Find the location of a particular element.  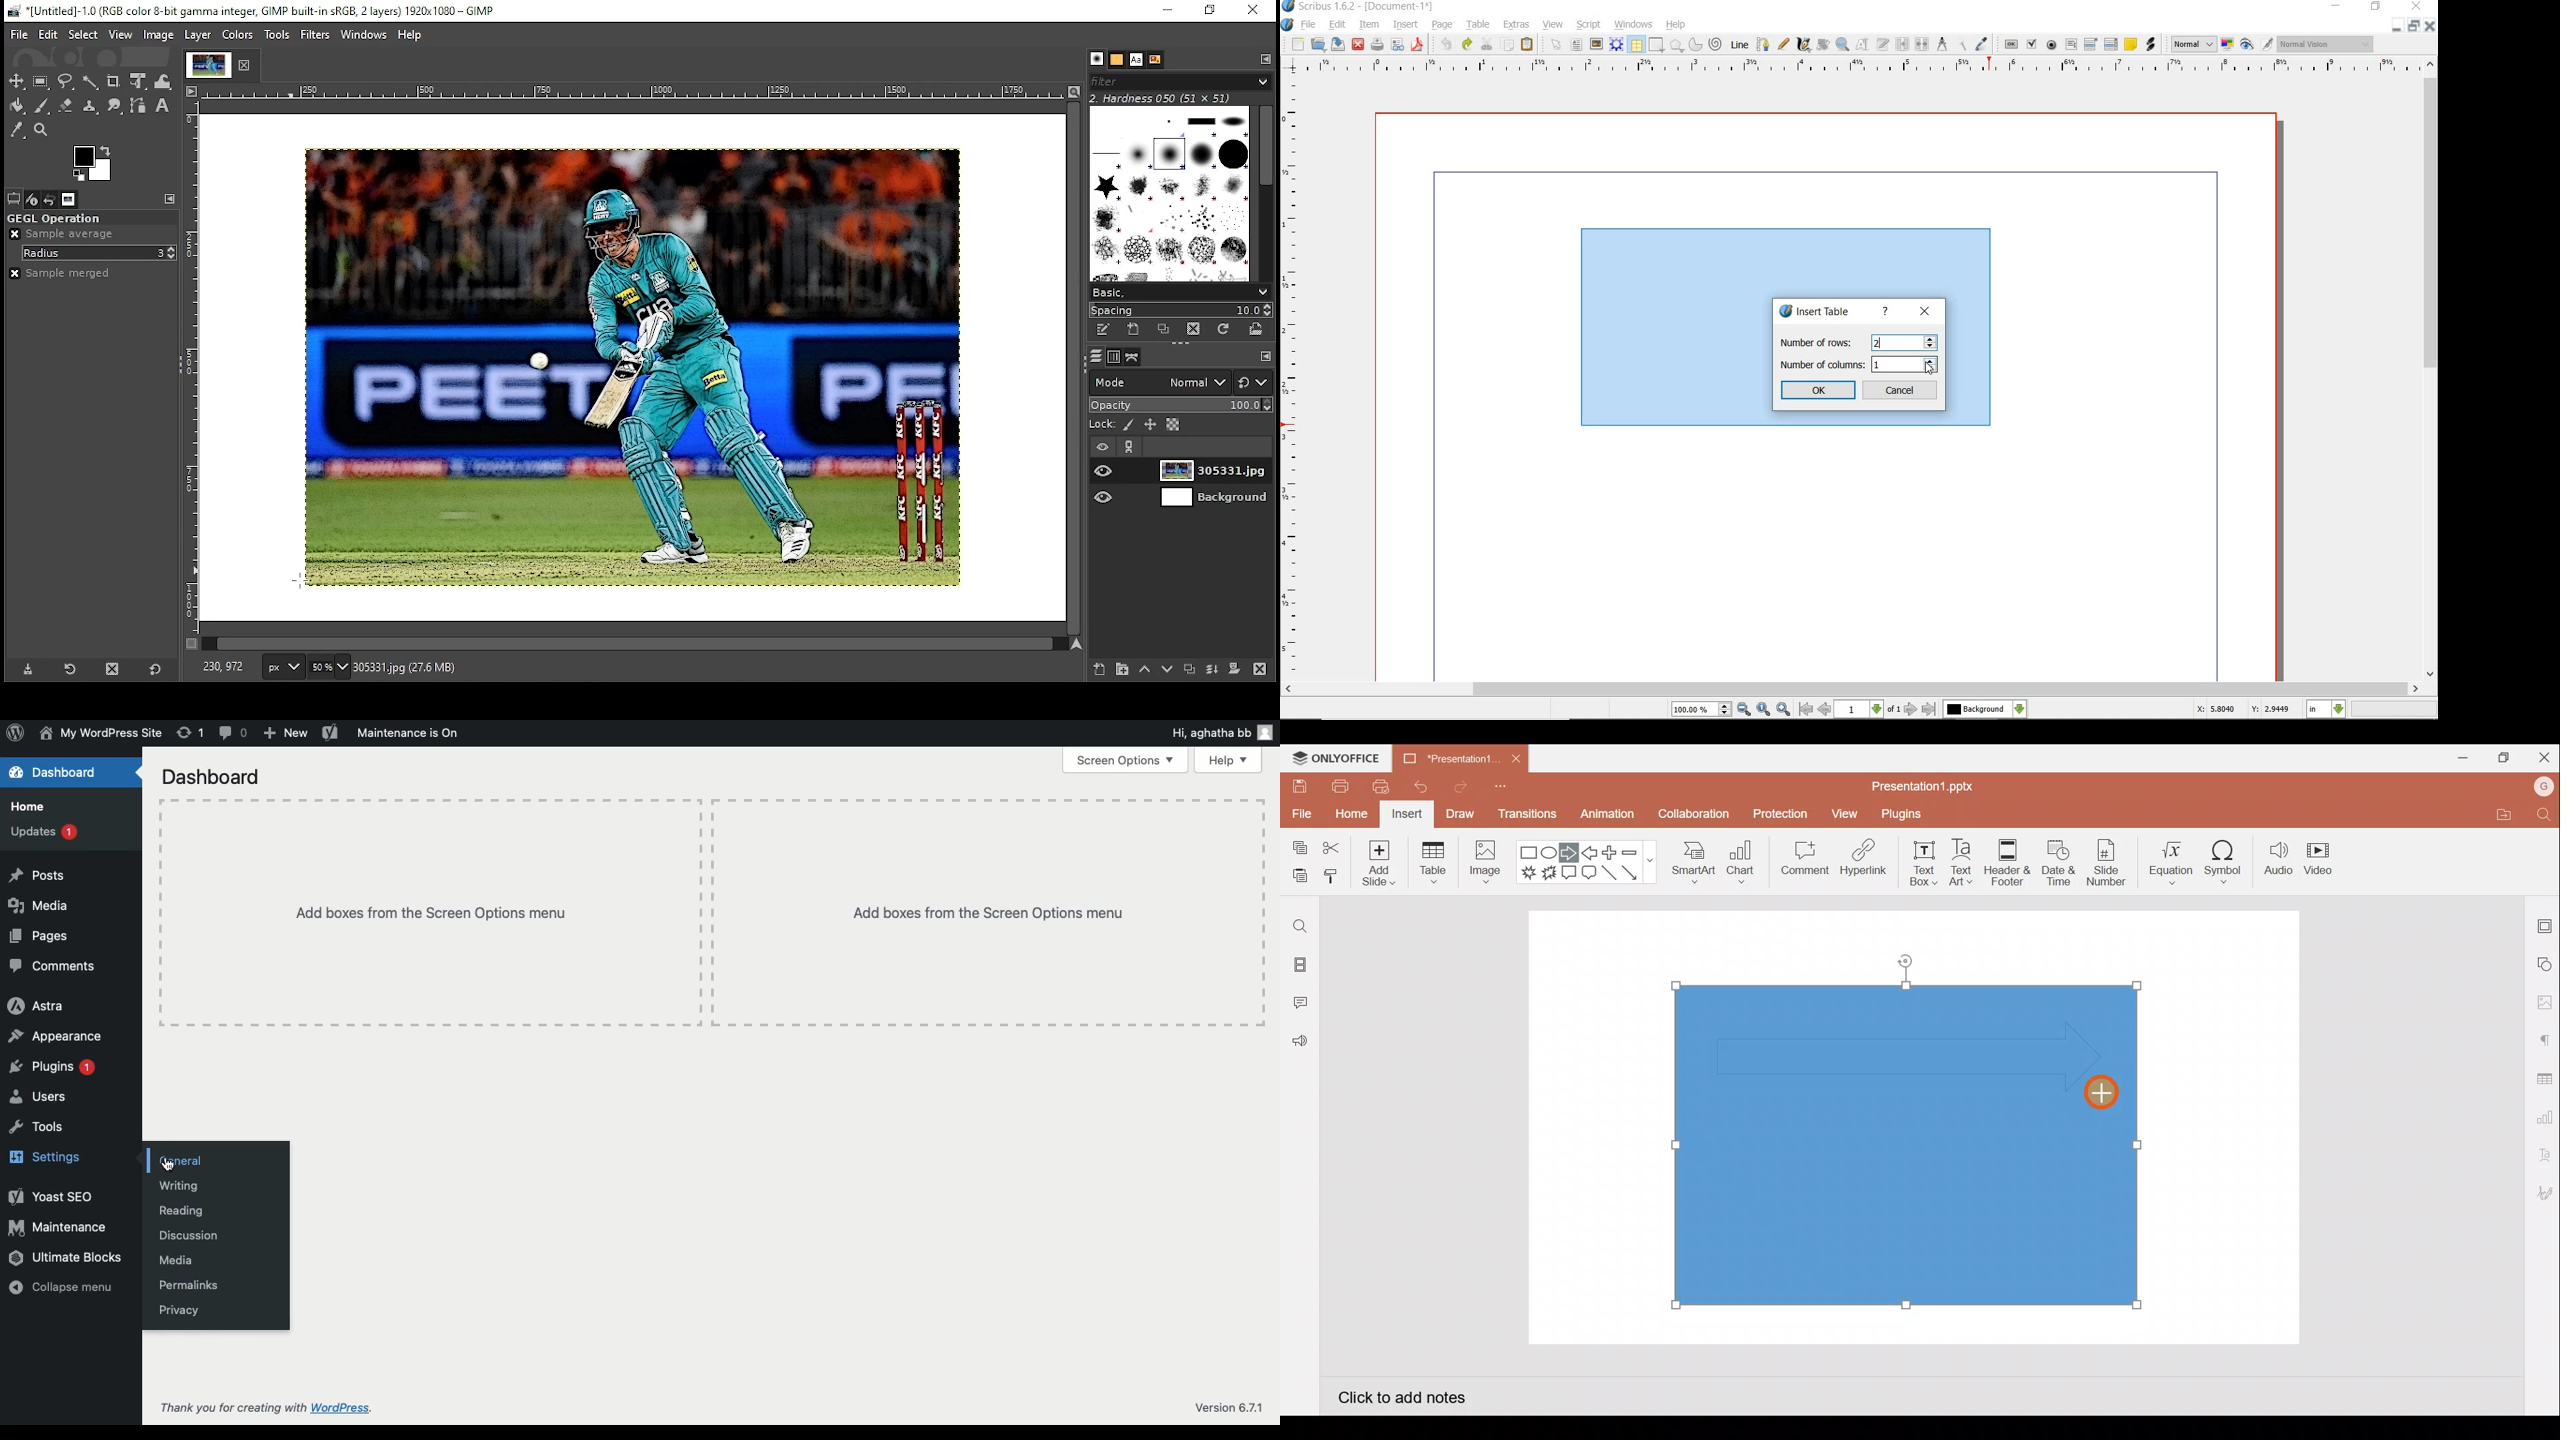

Explosion 1 is located at coordinates (1529, 872).